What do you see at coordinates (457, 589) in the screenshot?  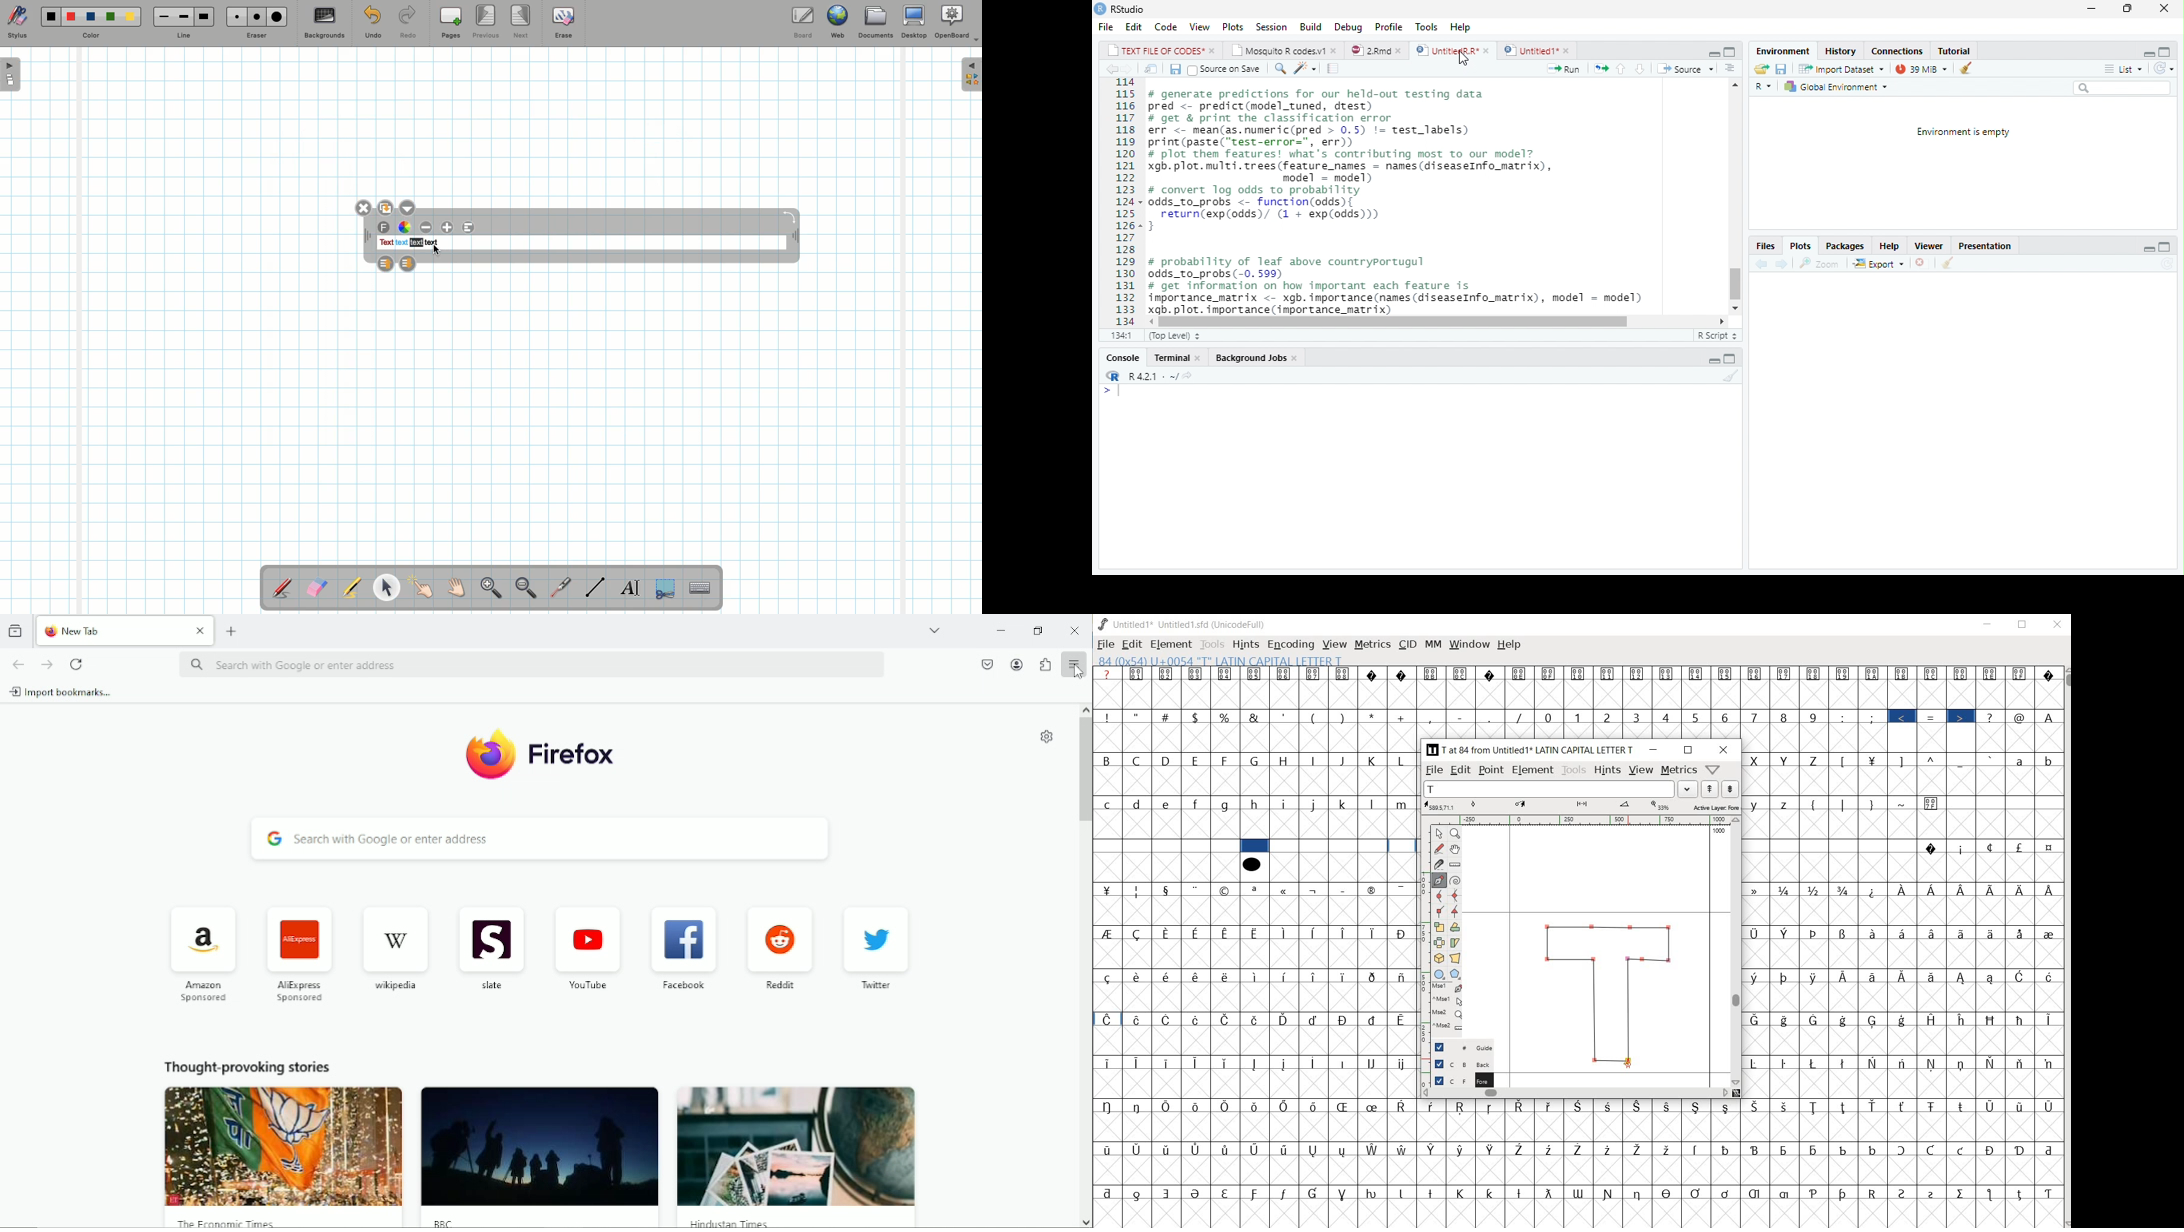 I see `Grab` at bounding box center [457, 589].